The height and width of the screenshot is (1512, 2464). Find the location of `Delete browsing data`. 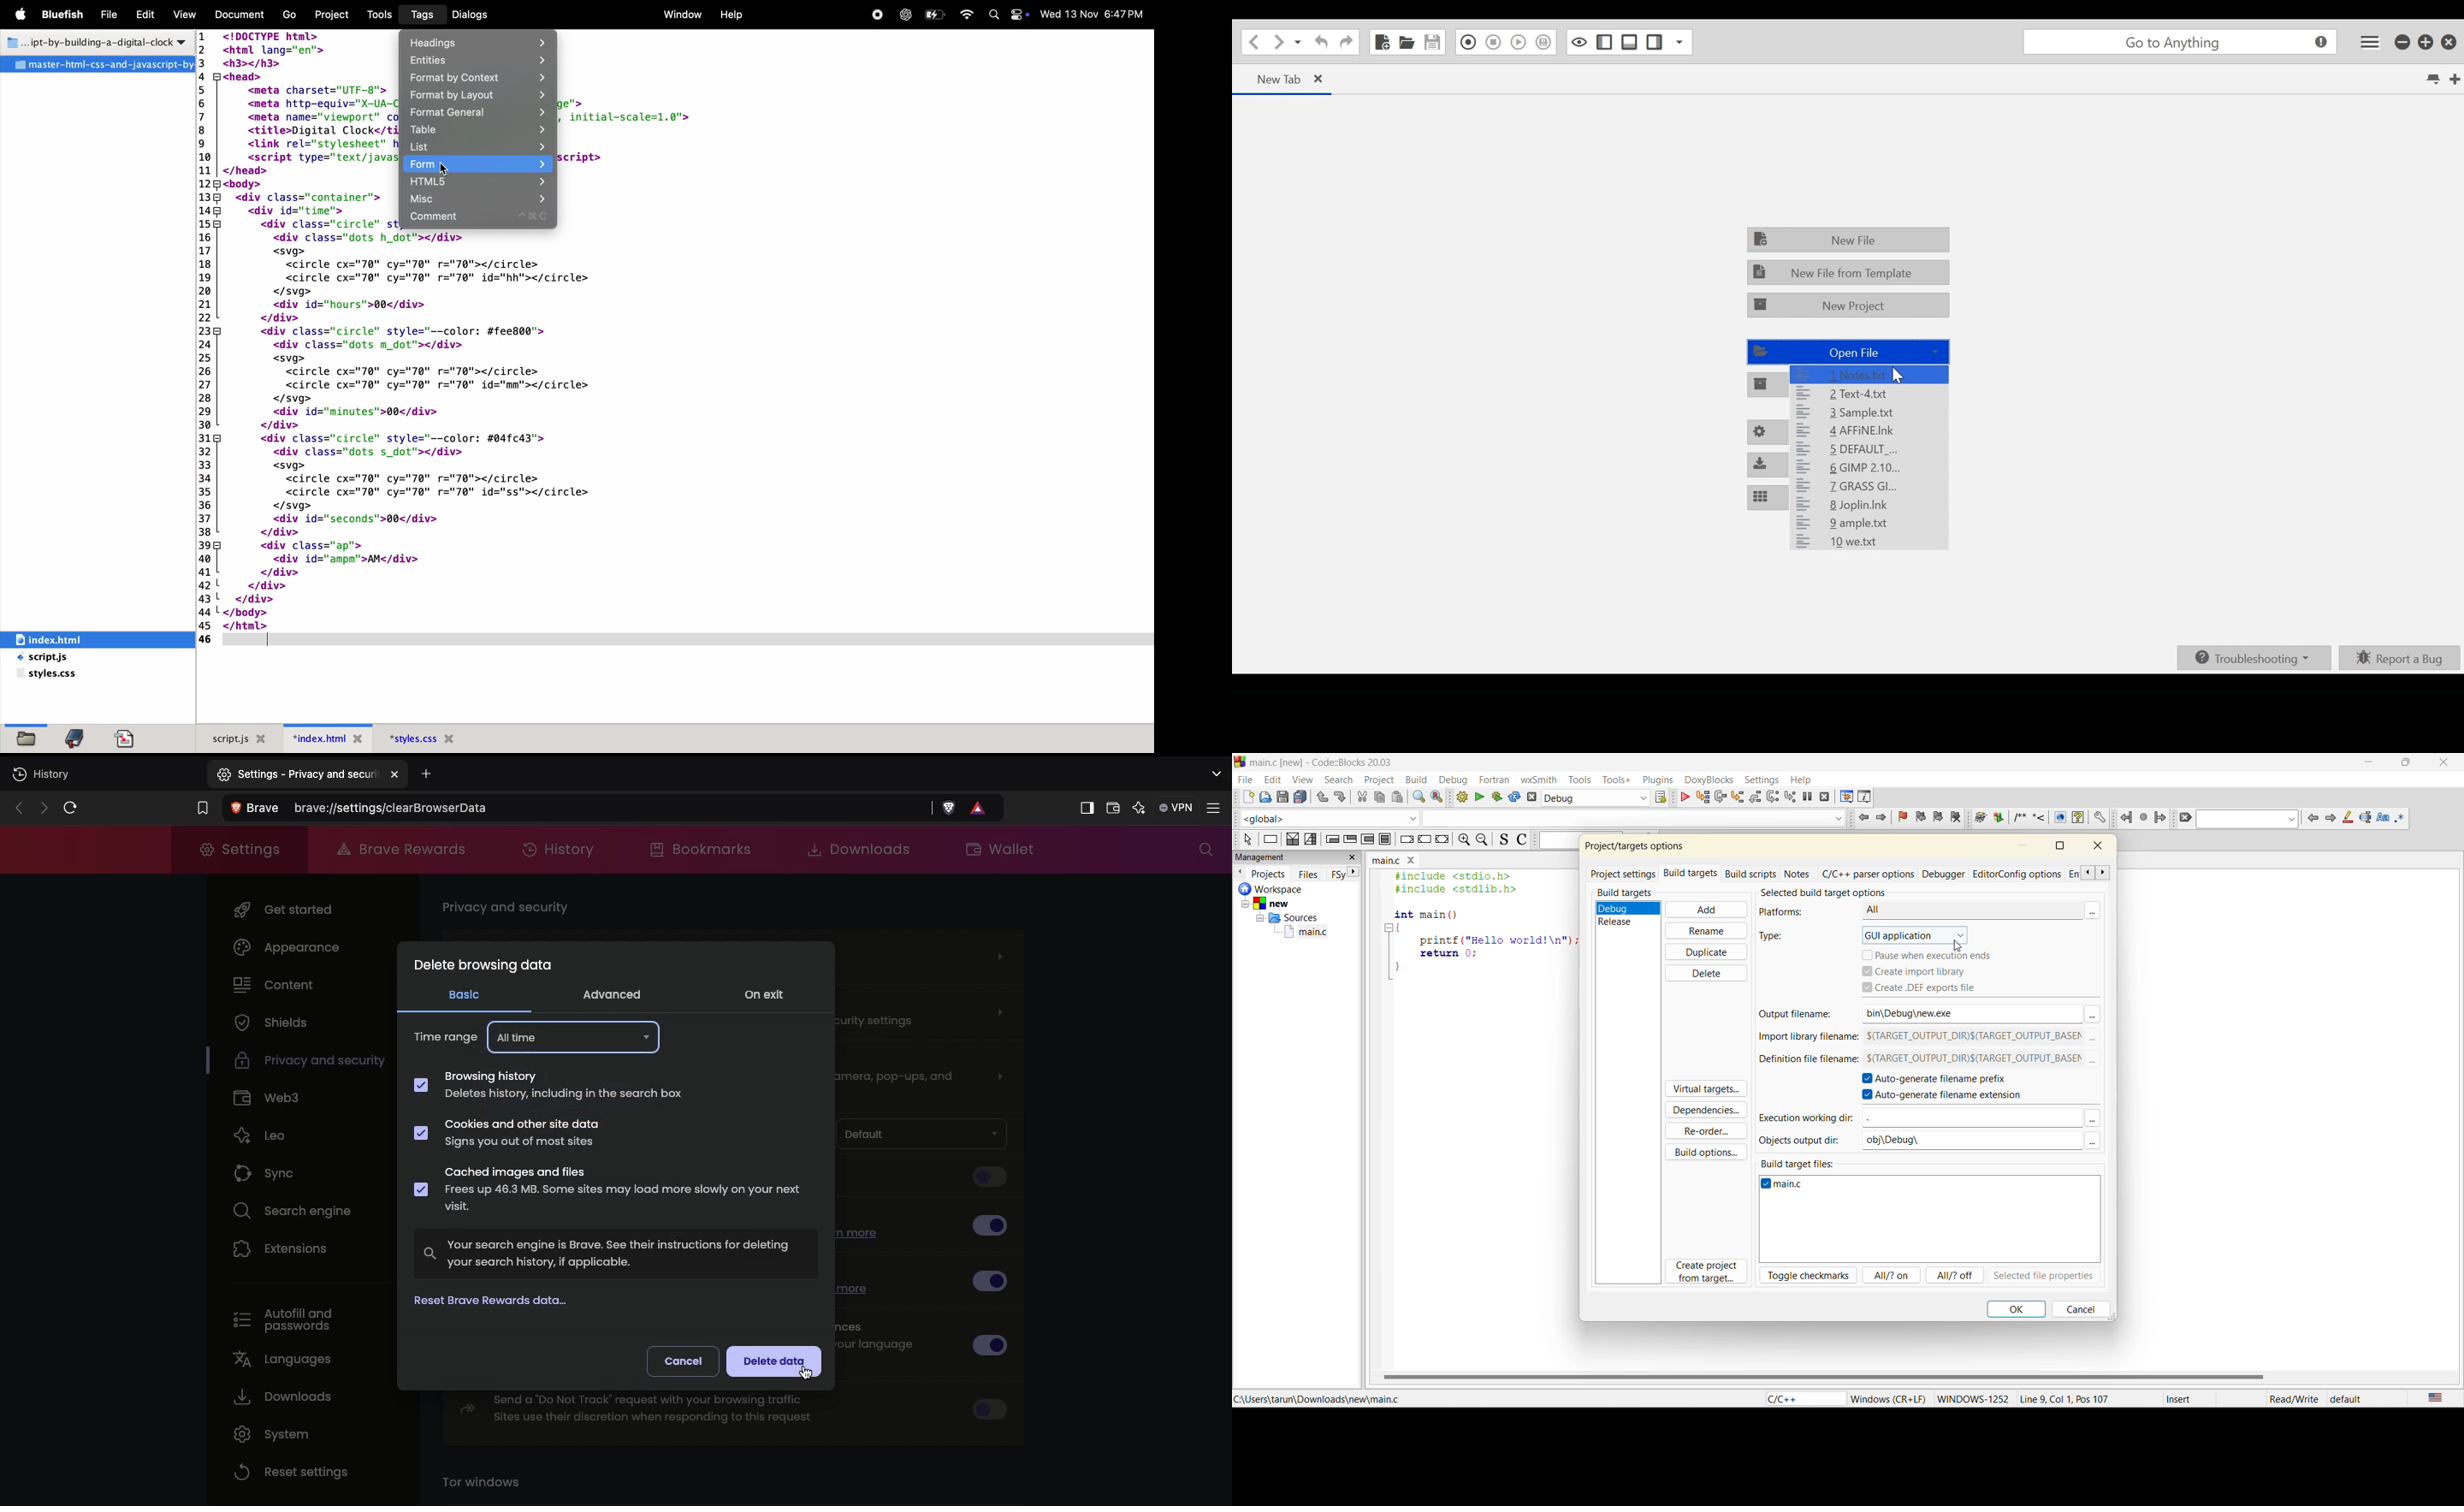

Delete browsing data is located at coordinates (482, 969).